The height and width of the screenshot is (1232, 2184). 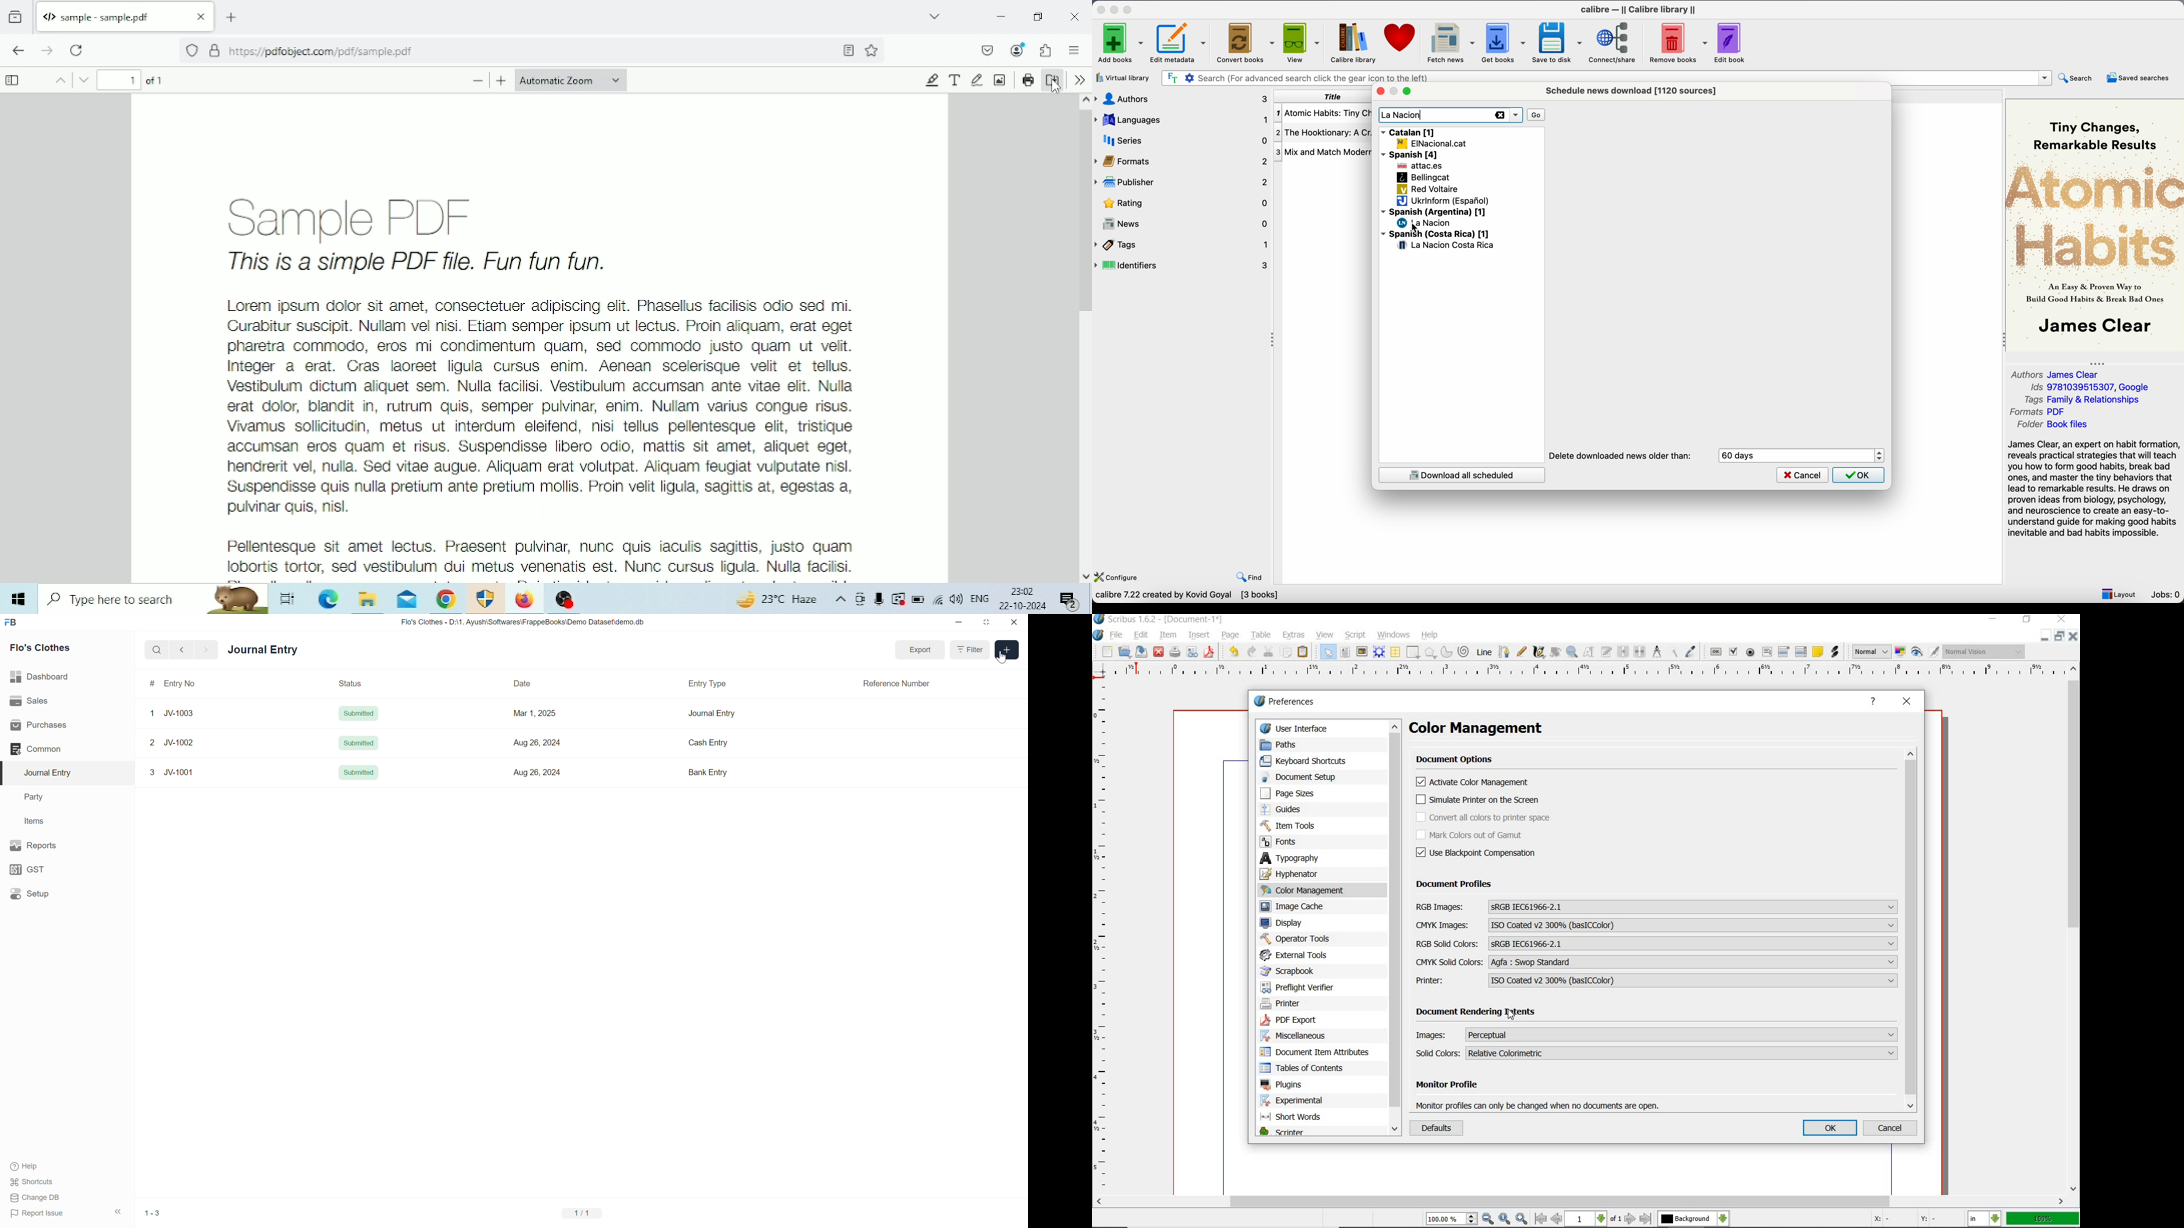 What do you see at coordinates (566, 599) in the screenshot?
I see `OBS Studio` at bounding box center [566, 599].